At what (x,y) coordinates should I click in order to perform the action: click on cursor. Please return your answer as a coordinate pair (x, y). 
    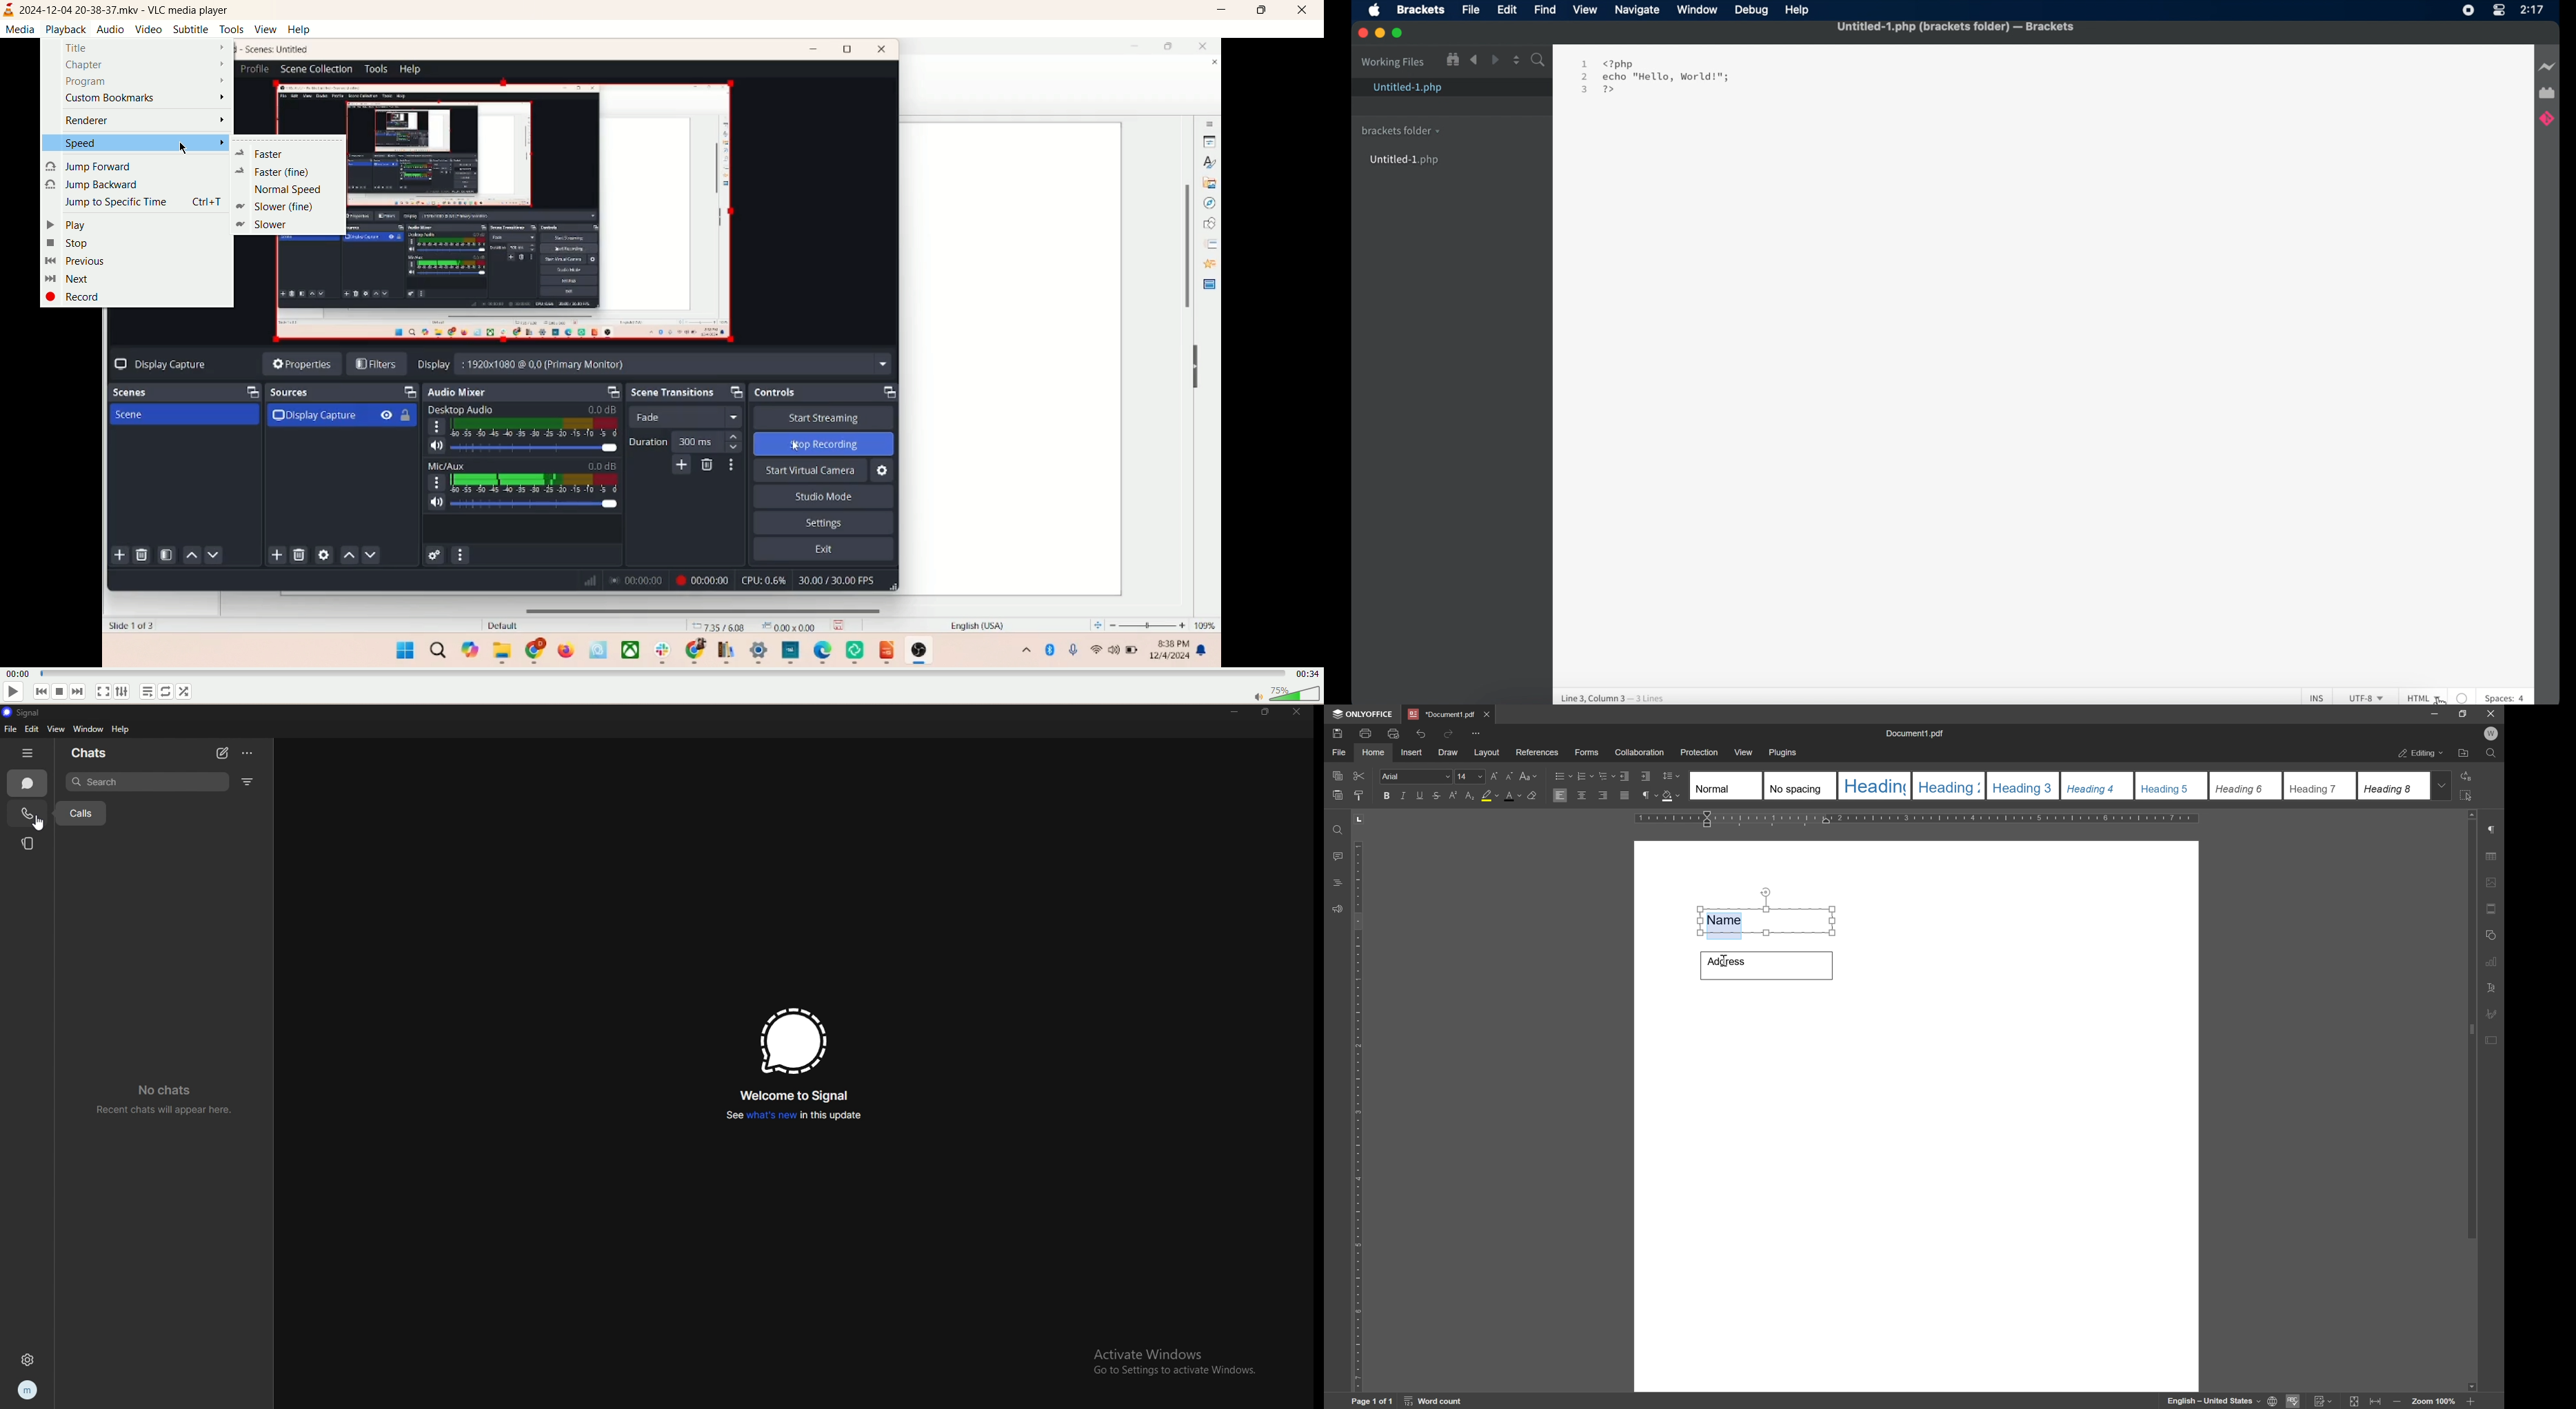
    Looking at the image, I should click on (2440, 699).